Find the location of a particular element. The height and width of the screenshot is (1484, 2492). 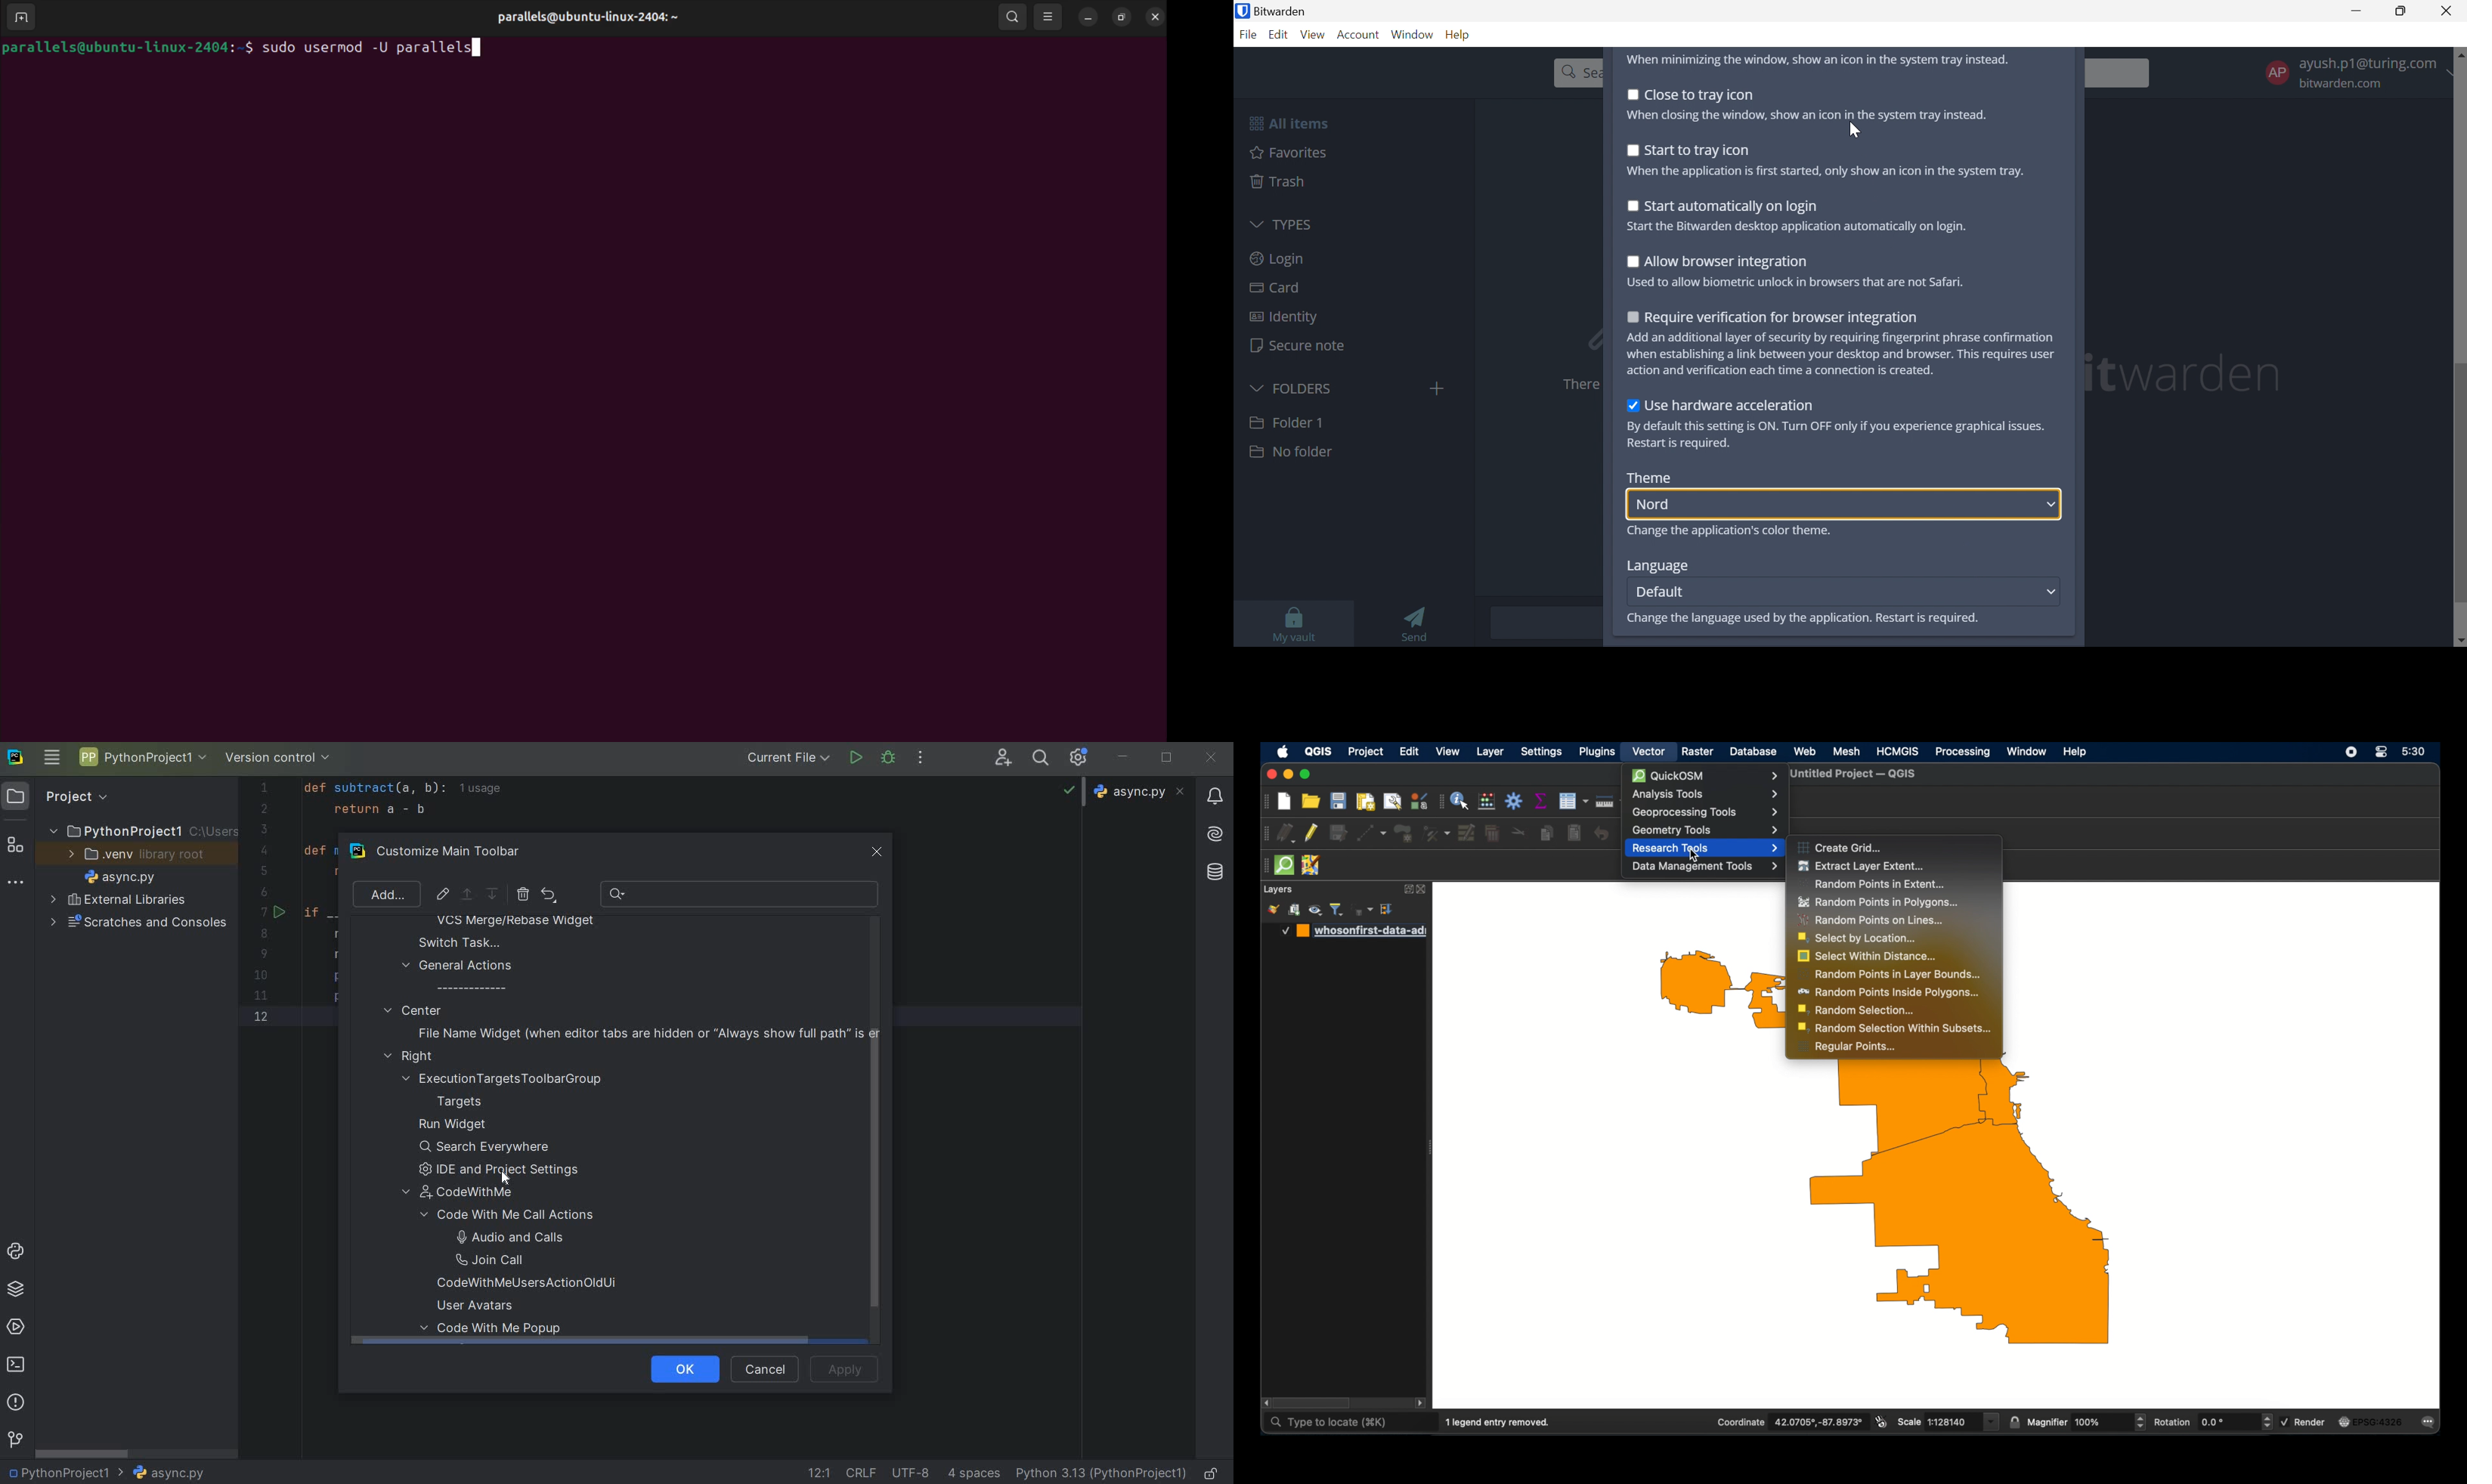

Bitwarden is located at coordinates (1285, 11).